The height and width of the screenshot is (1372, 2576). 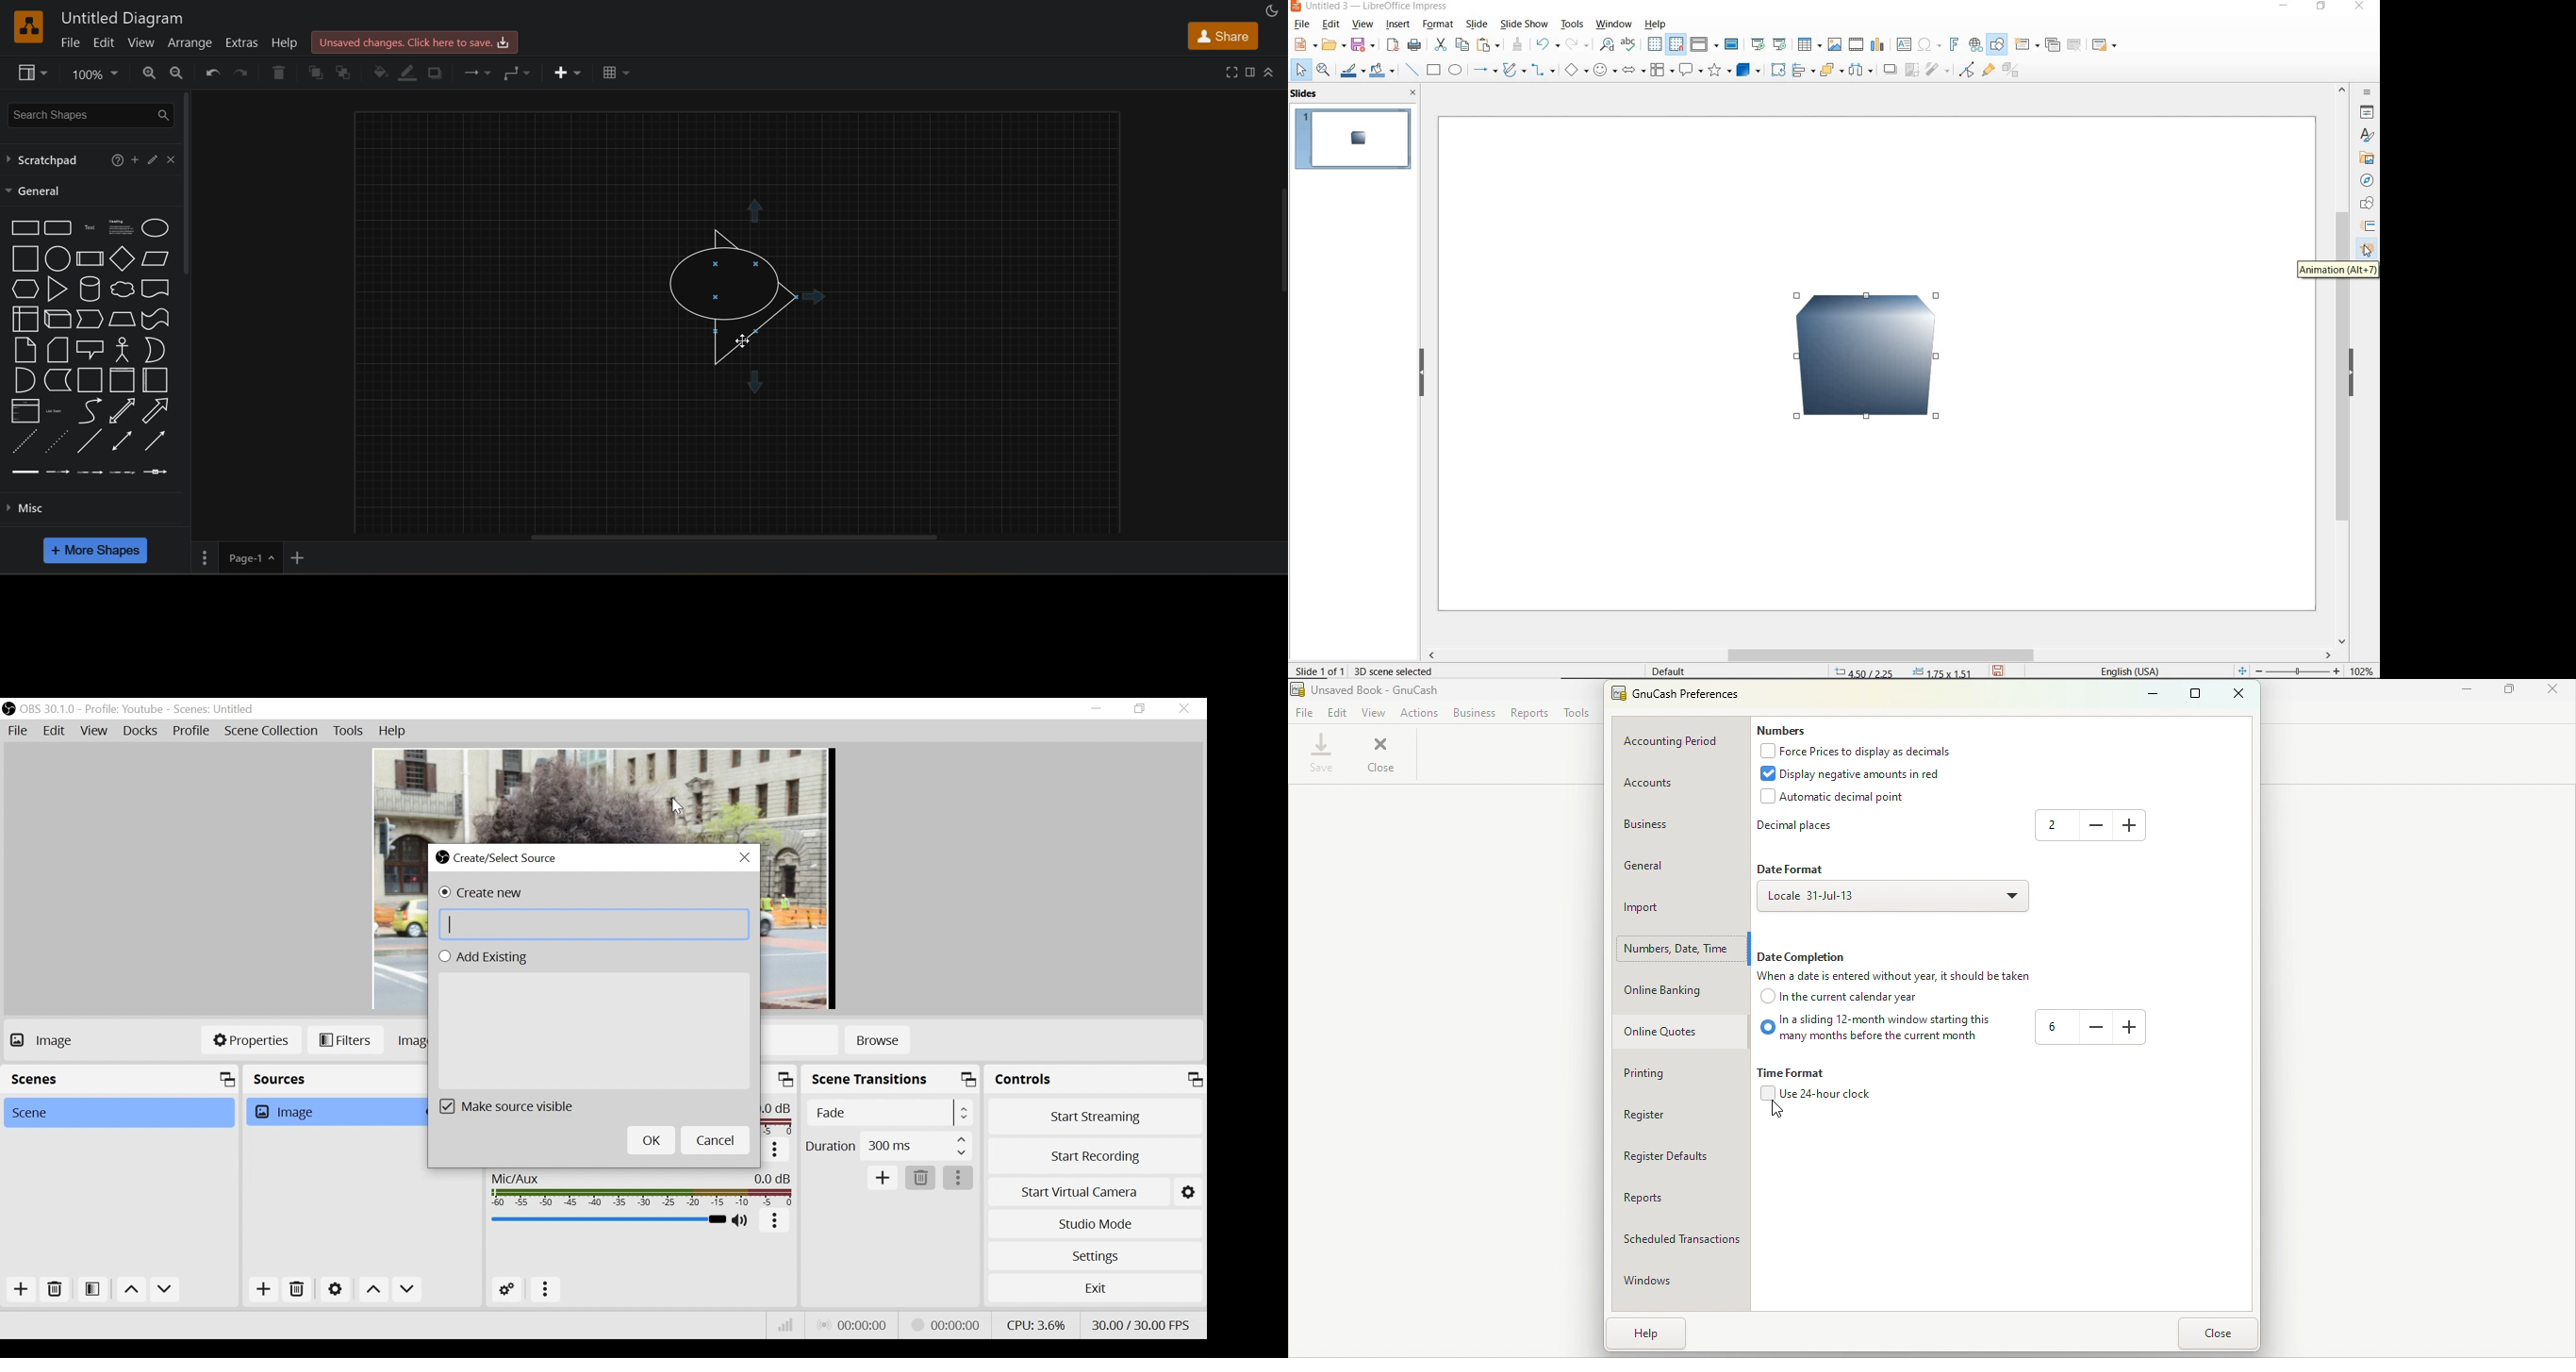 What do you see at coordinates (28, 26) in the screenshot?
I see `draw.io logo` at bounding box center [28, 26].